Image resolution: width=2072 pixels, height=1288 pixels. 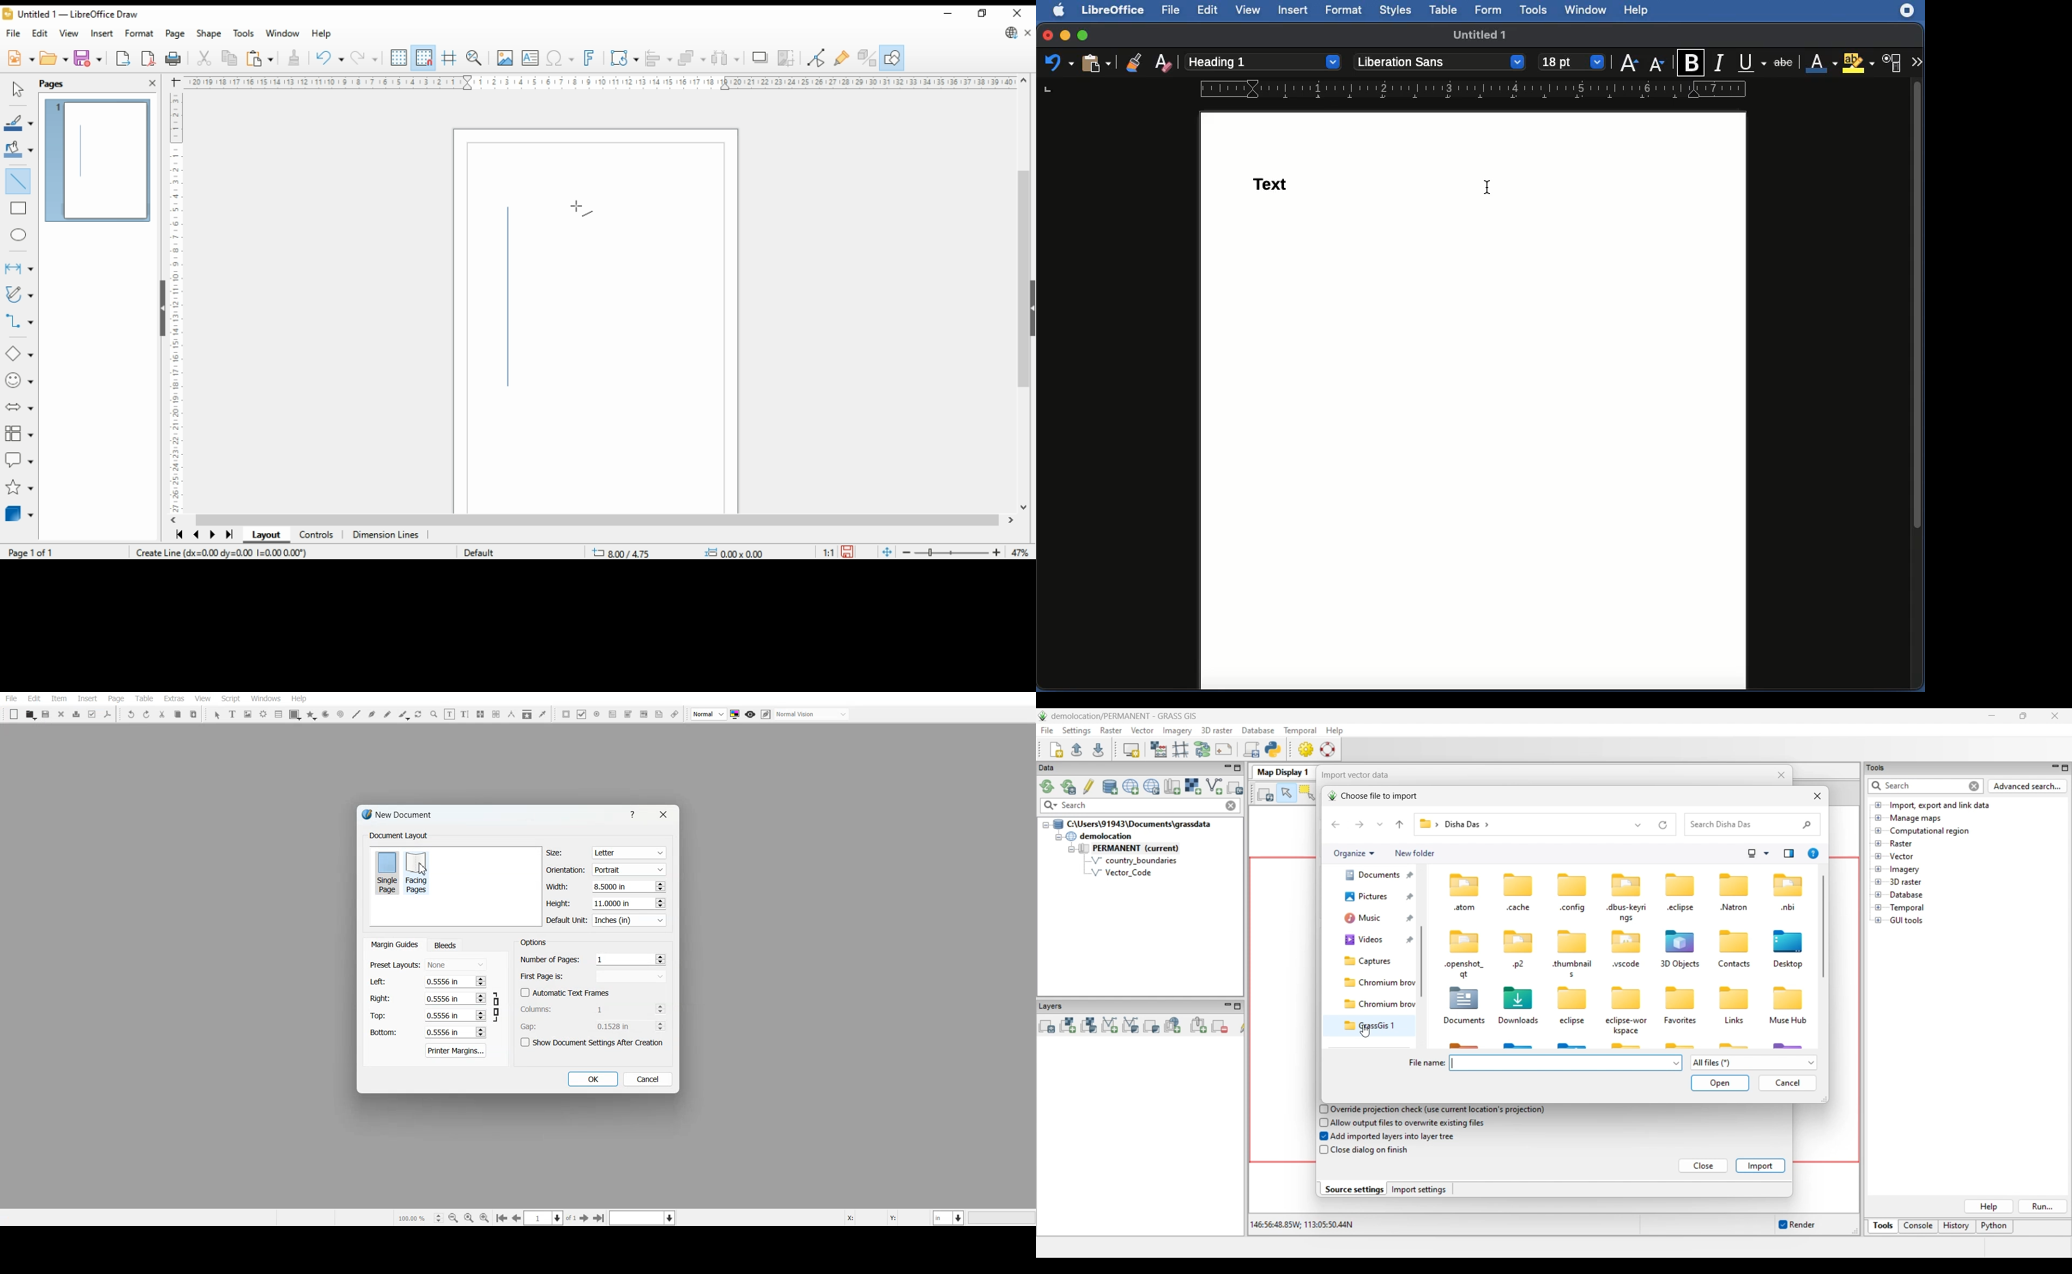 I want to click on List, so click(x=279, y=714).